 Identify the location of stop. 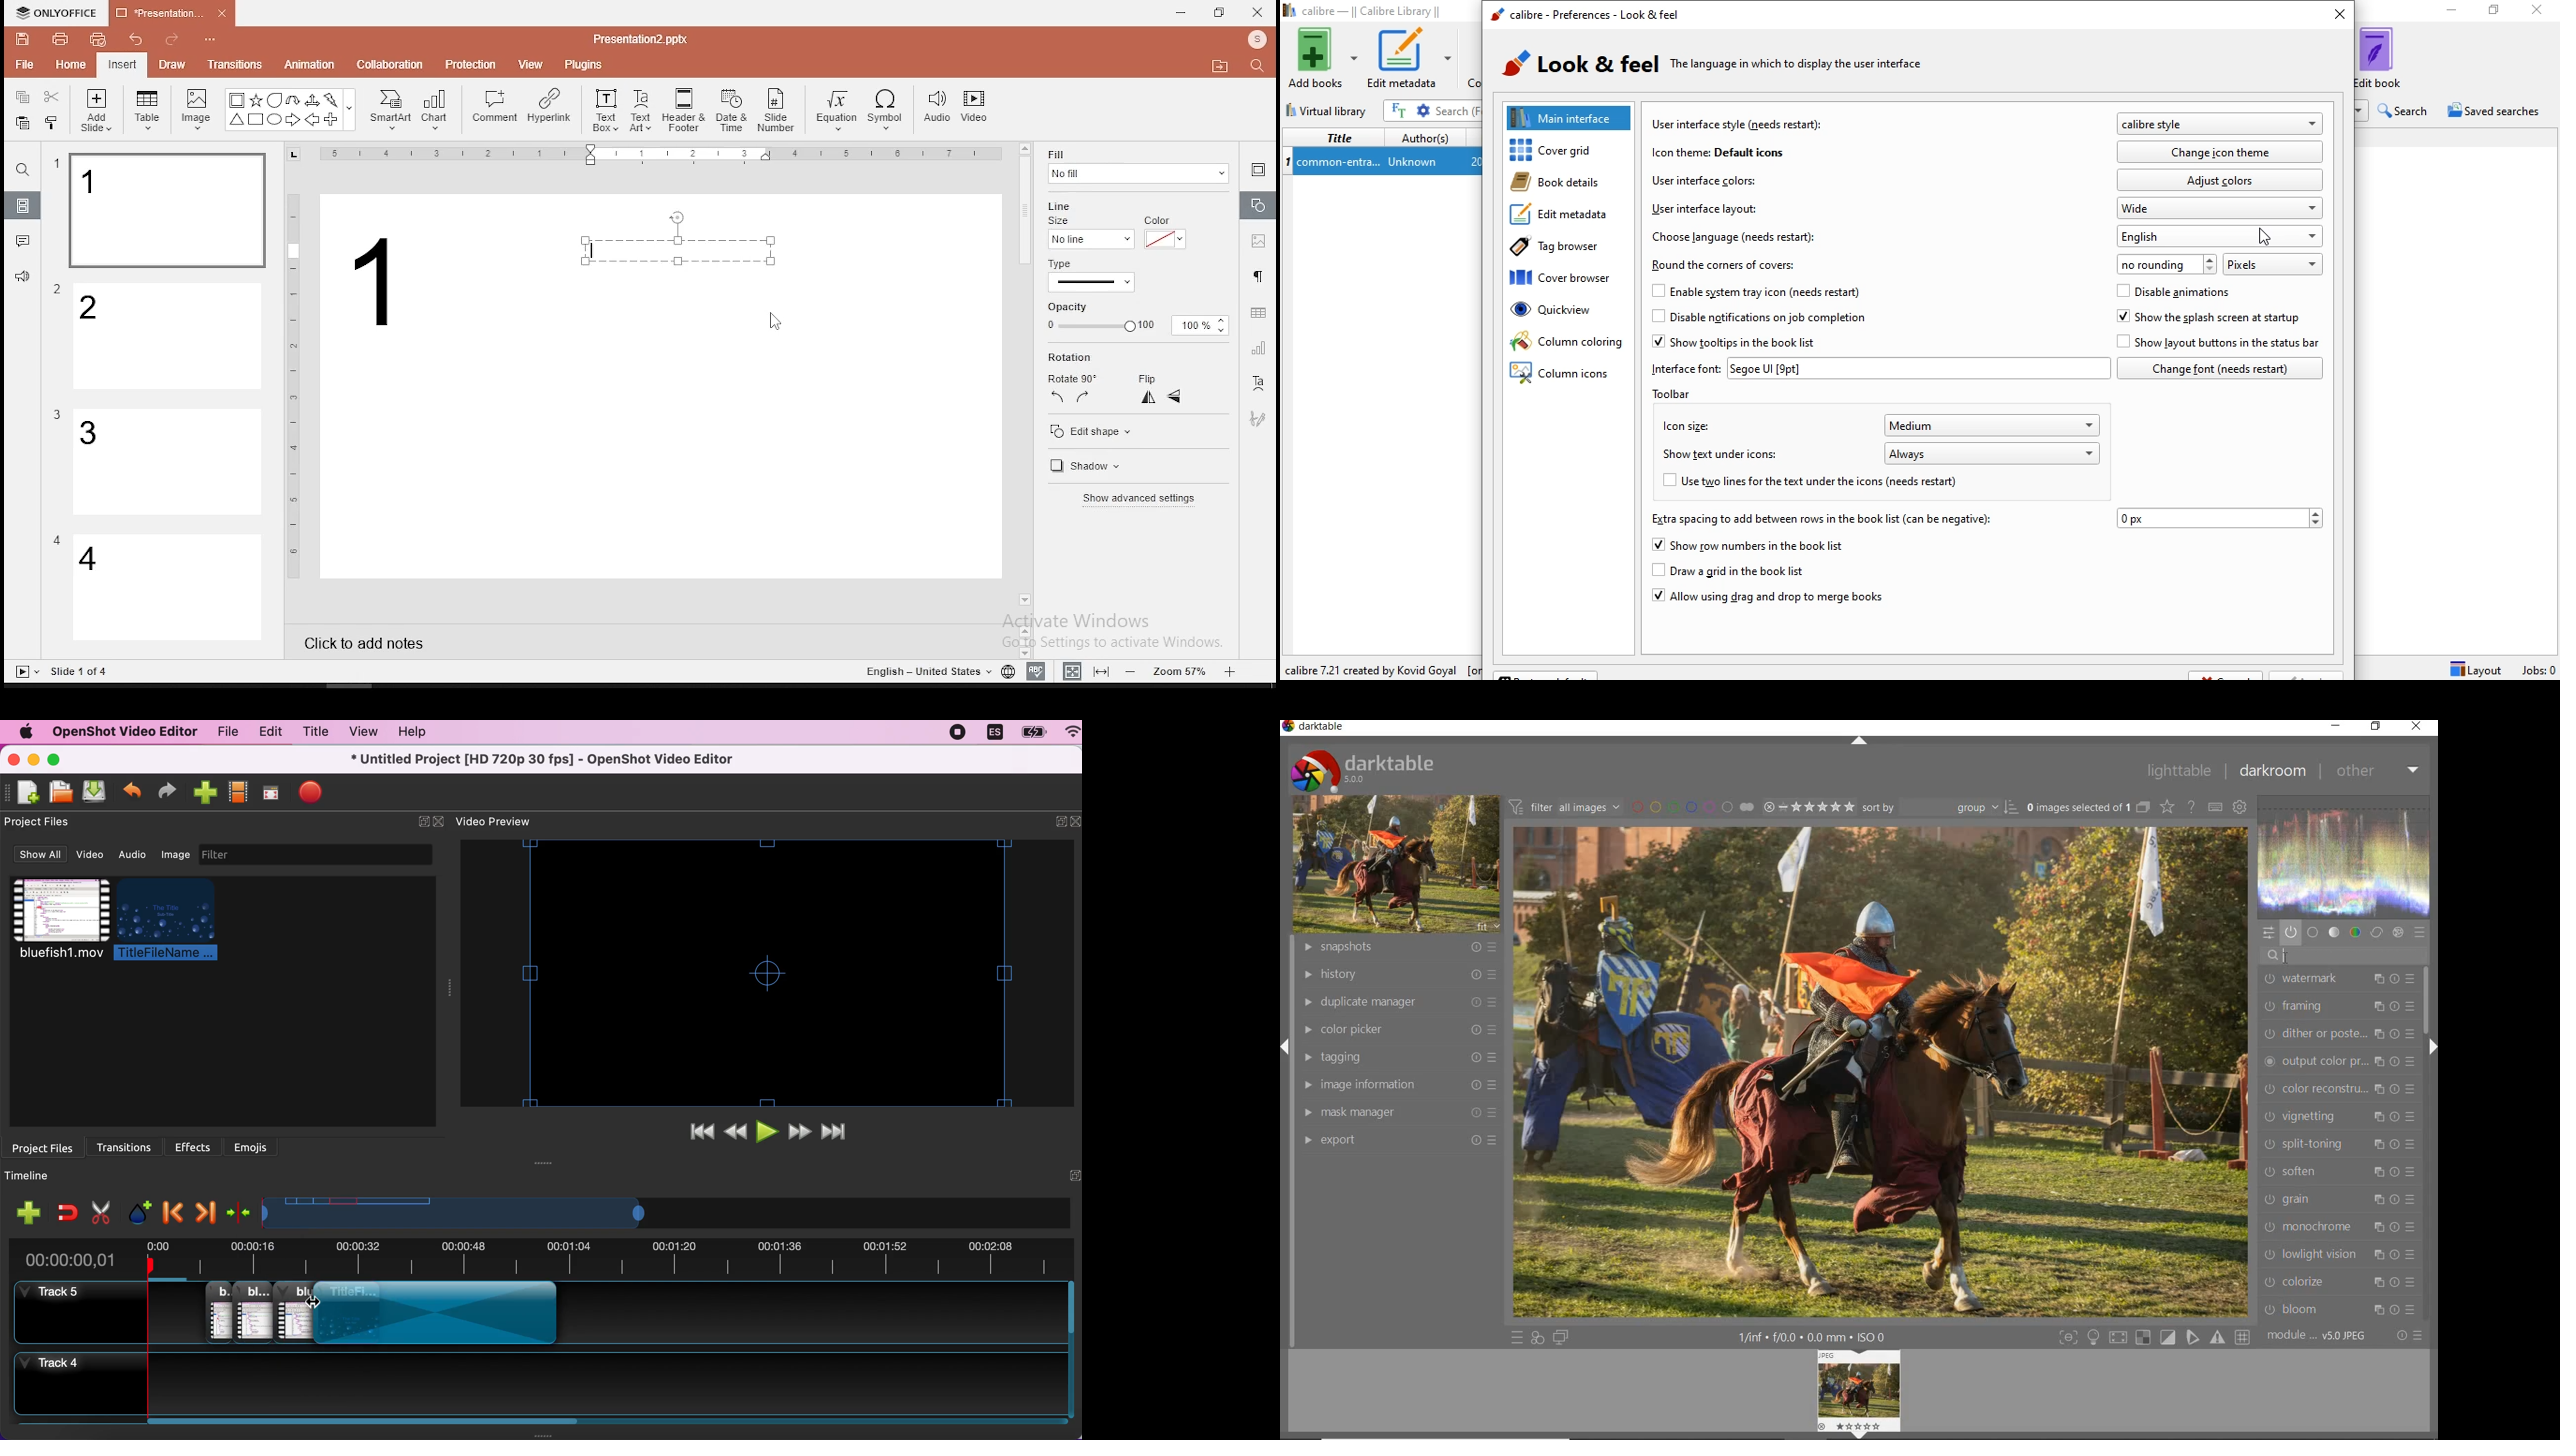
(311, 792).